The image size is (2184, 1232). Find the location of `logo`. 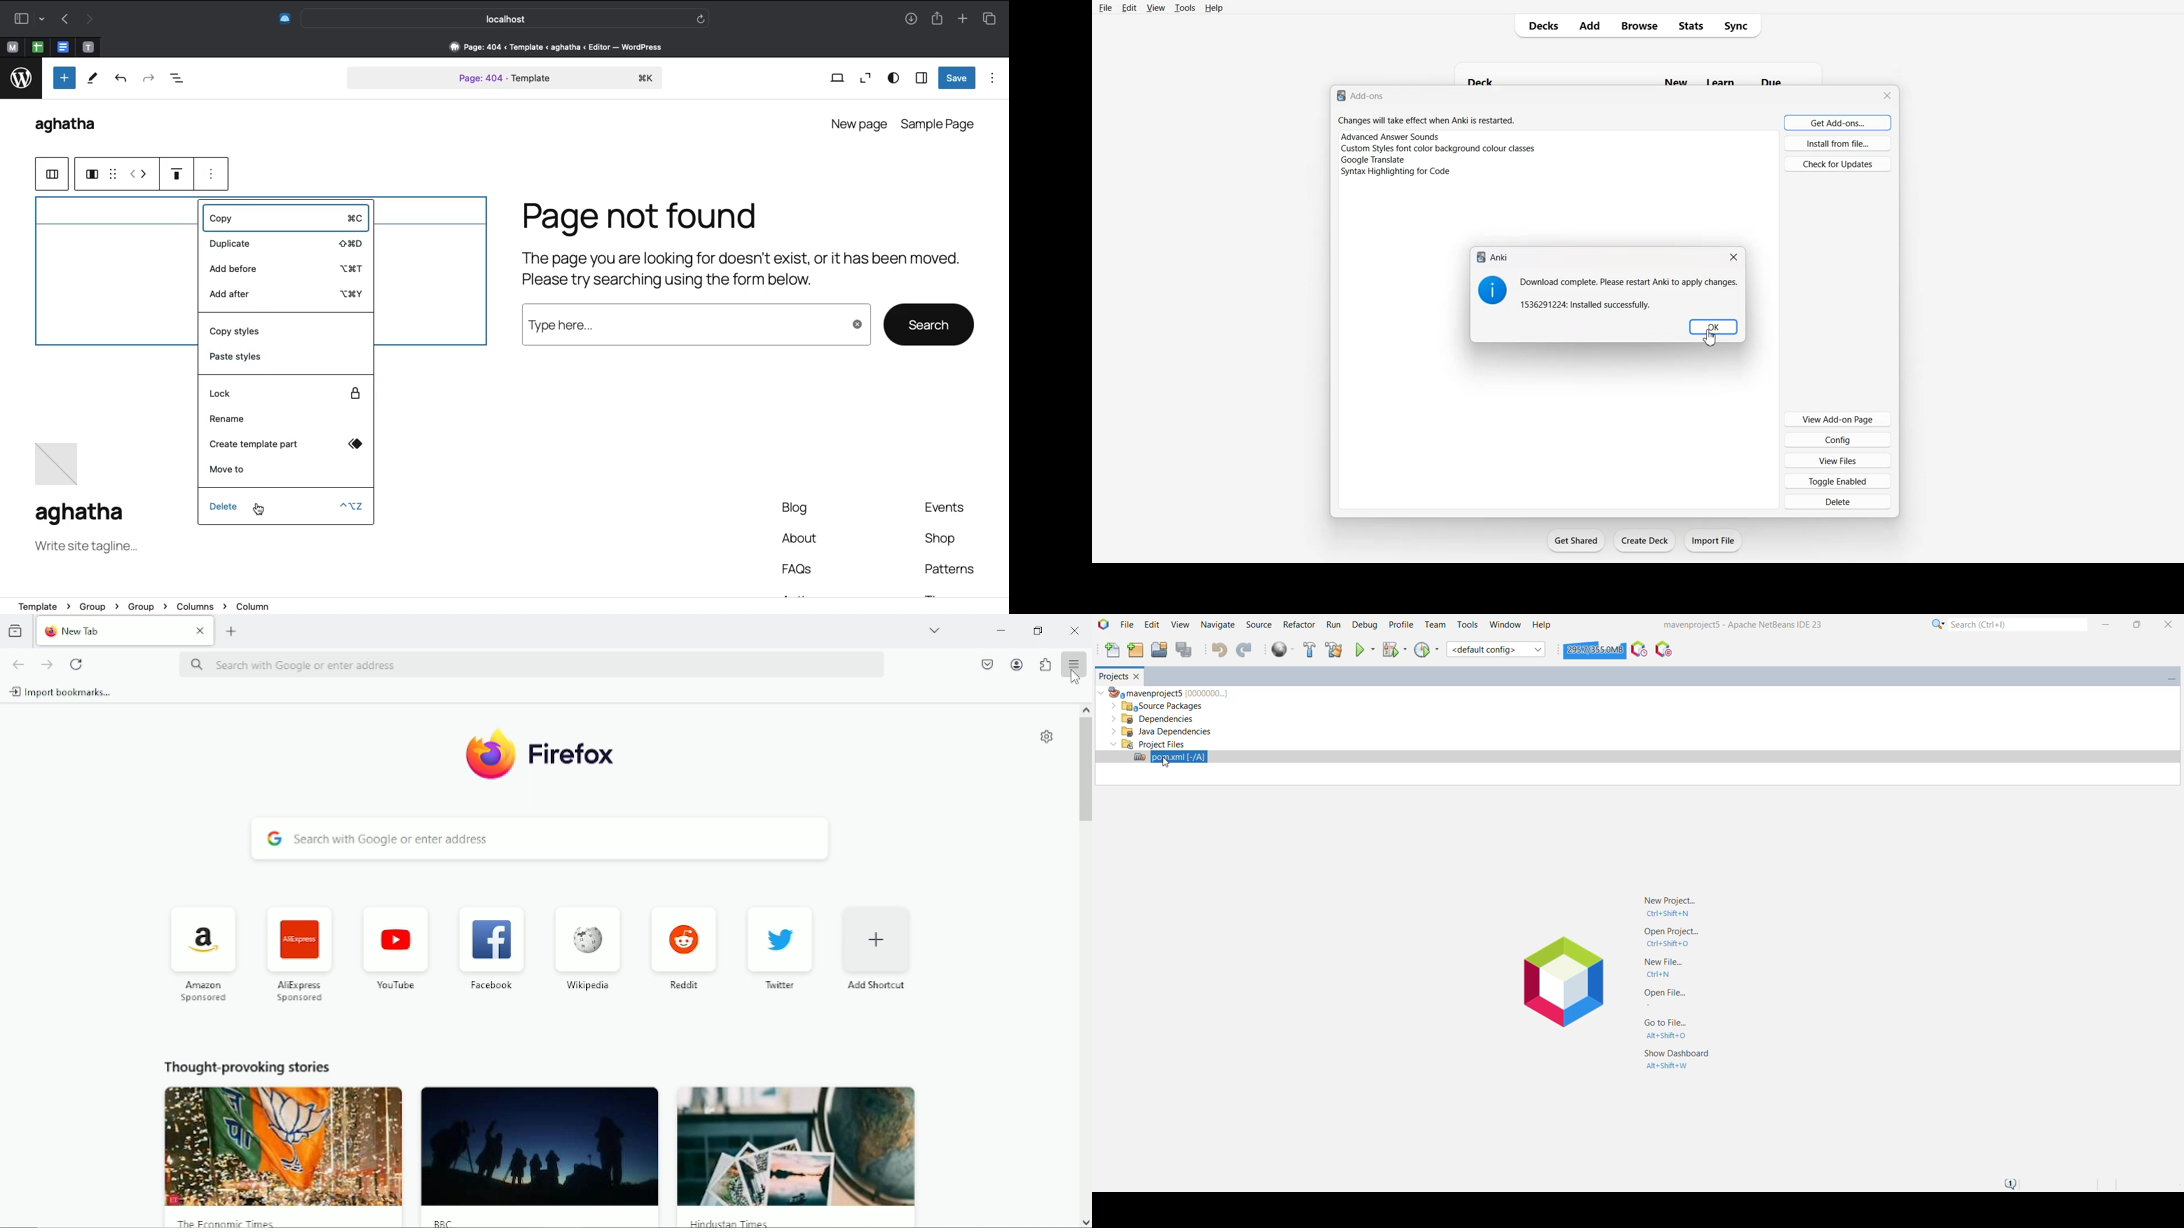

logo is located at coordinates (1479, 258).